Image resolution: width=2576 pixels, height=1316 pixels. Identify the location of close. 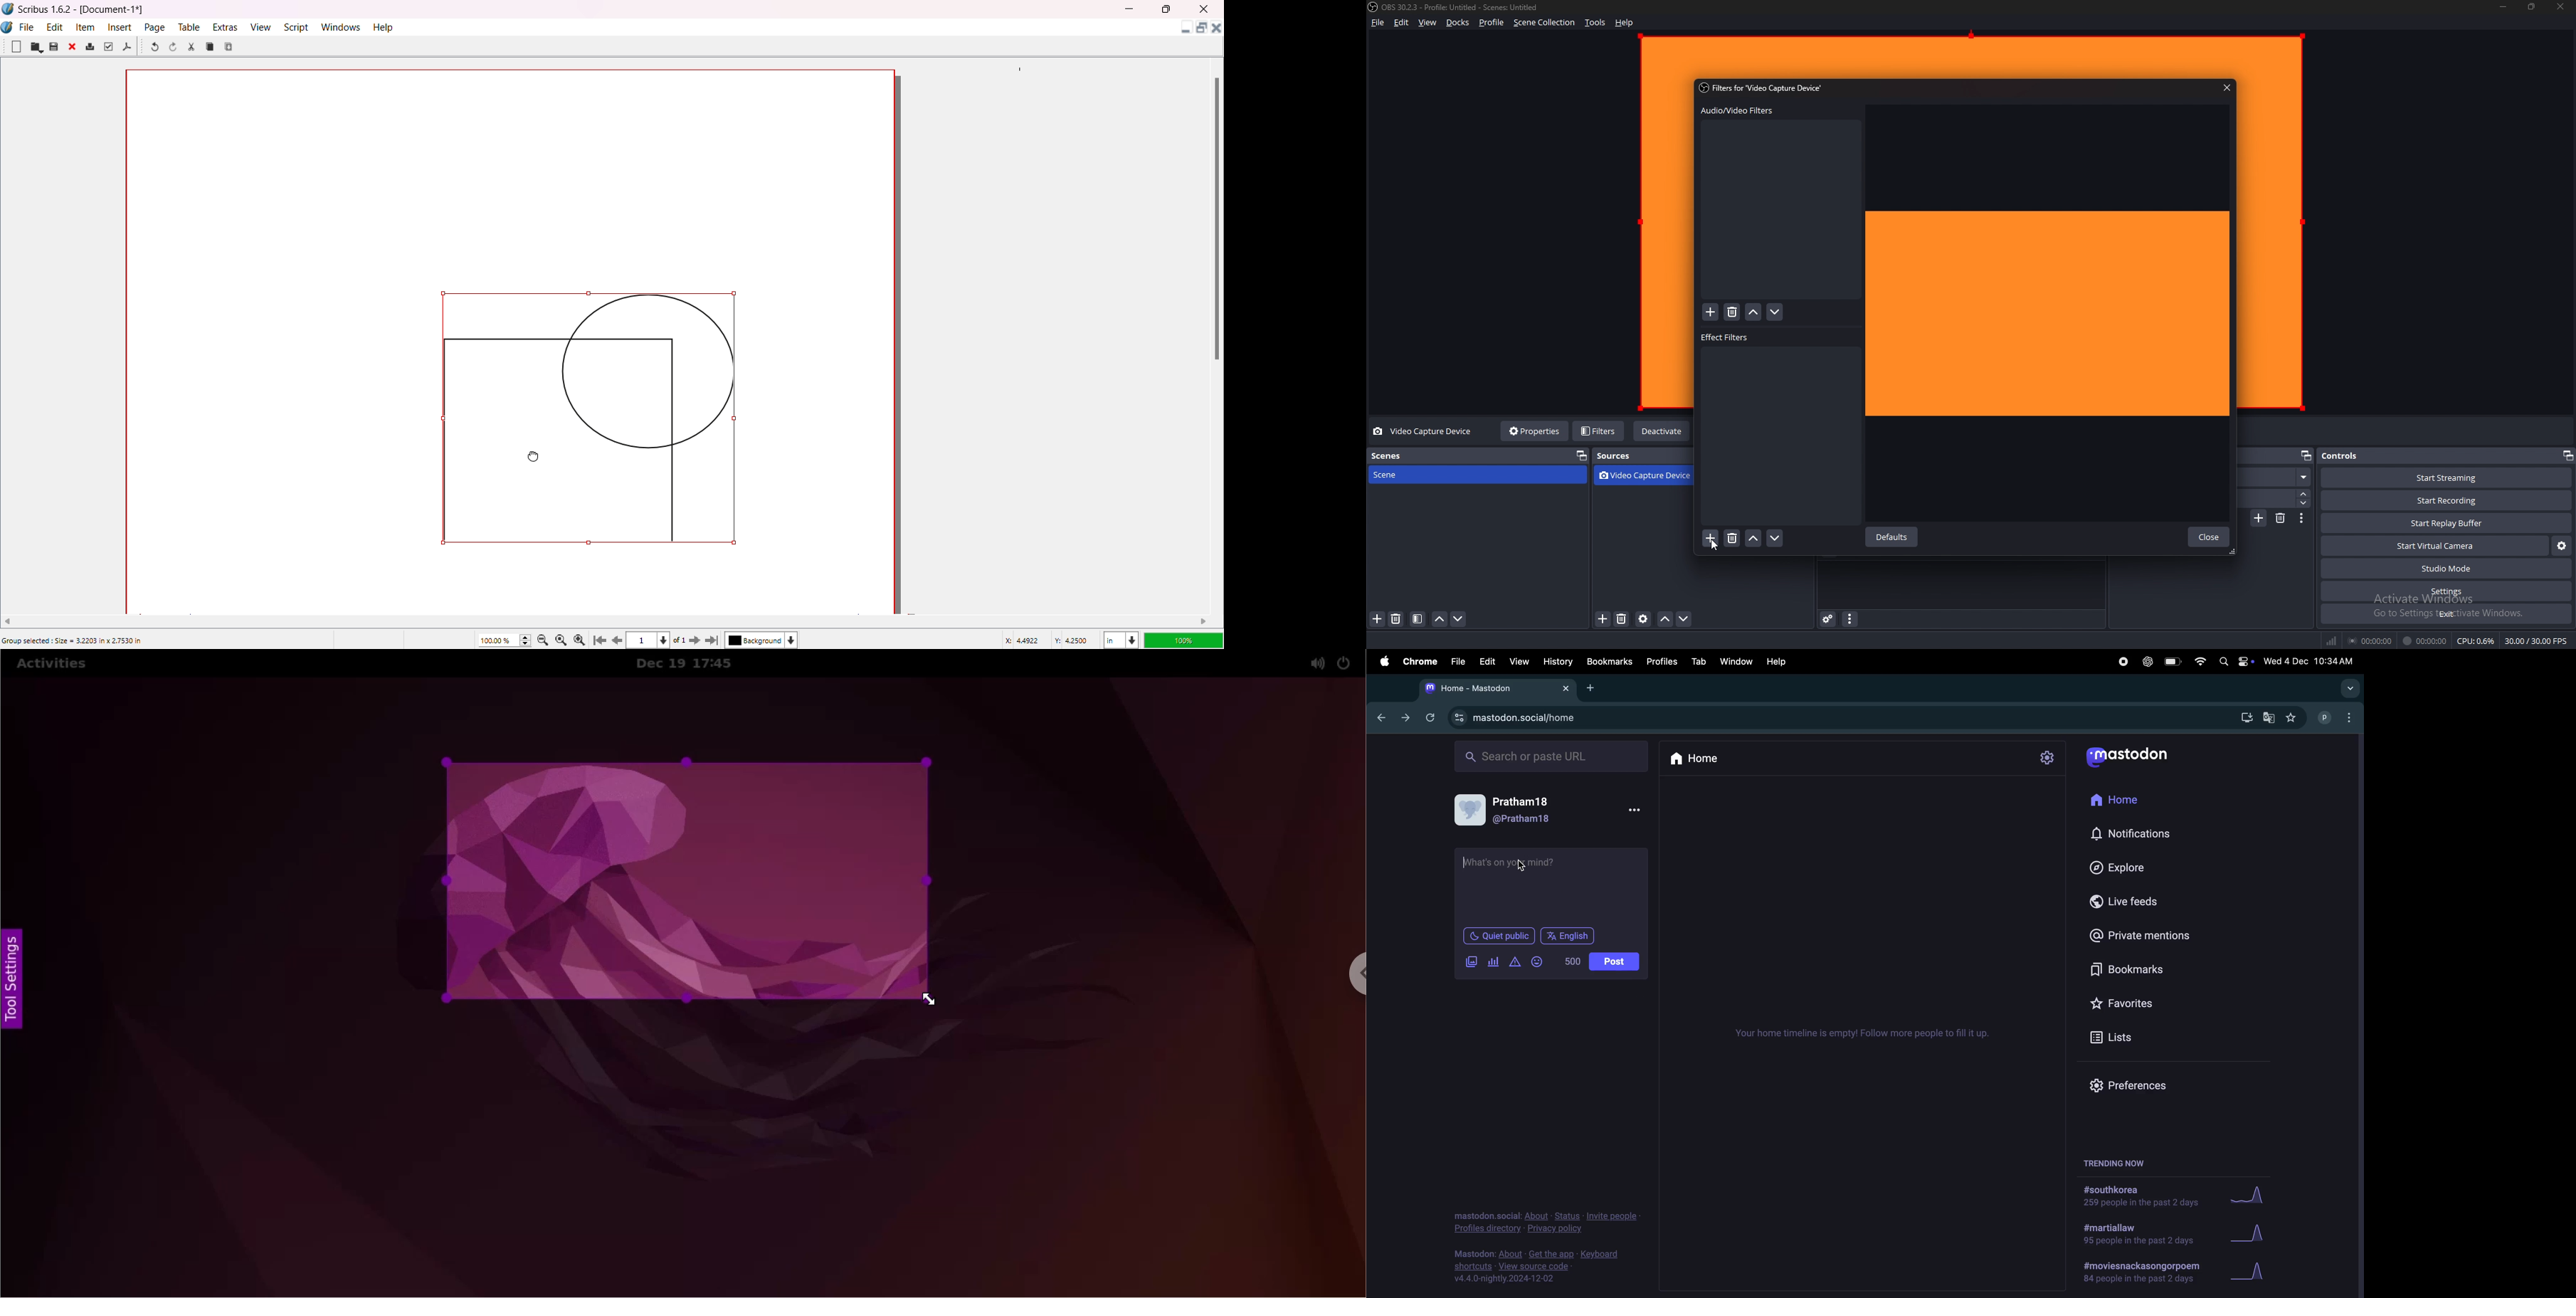
(2228, 87).